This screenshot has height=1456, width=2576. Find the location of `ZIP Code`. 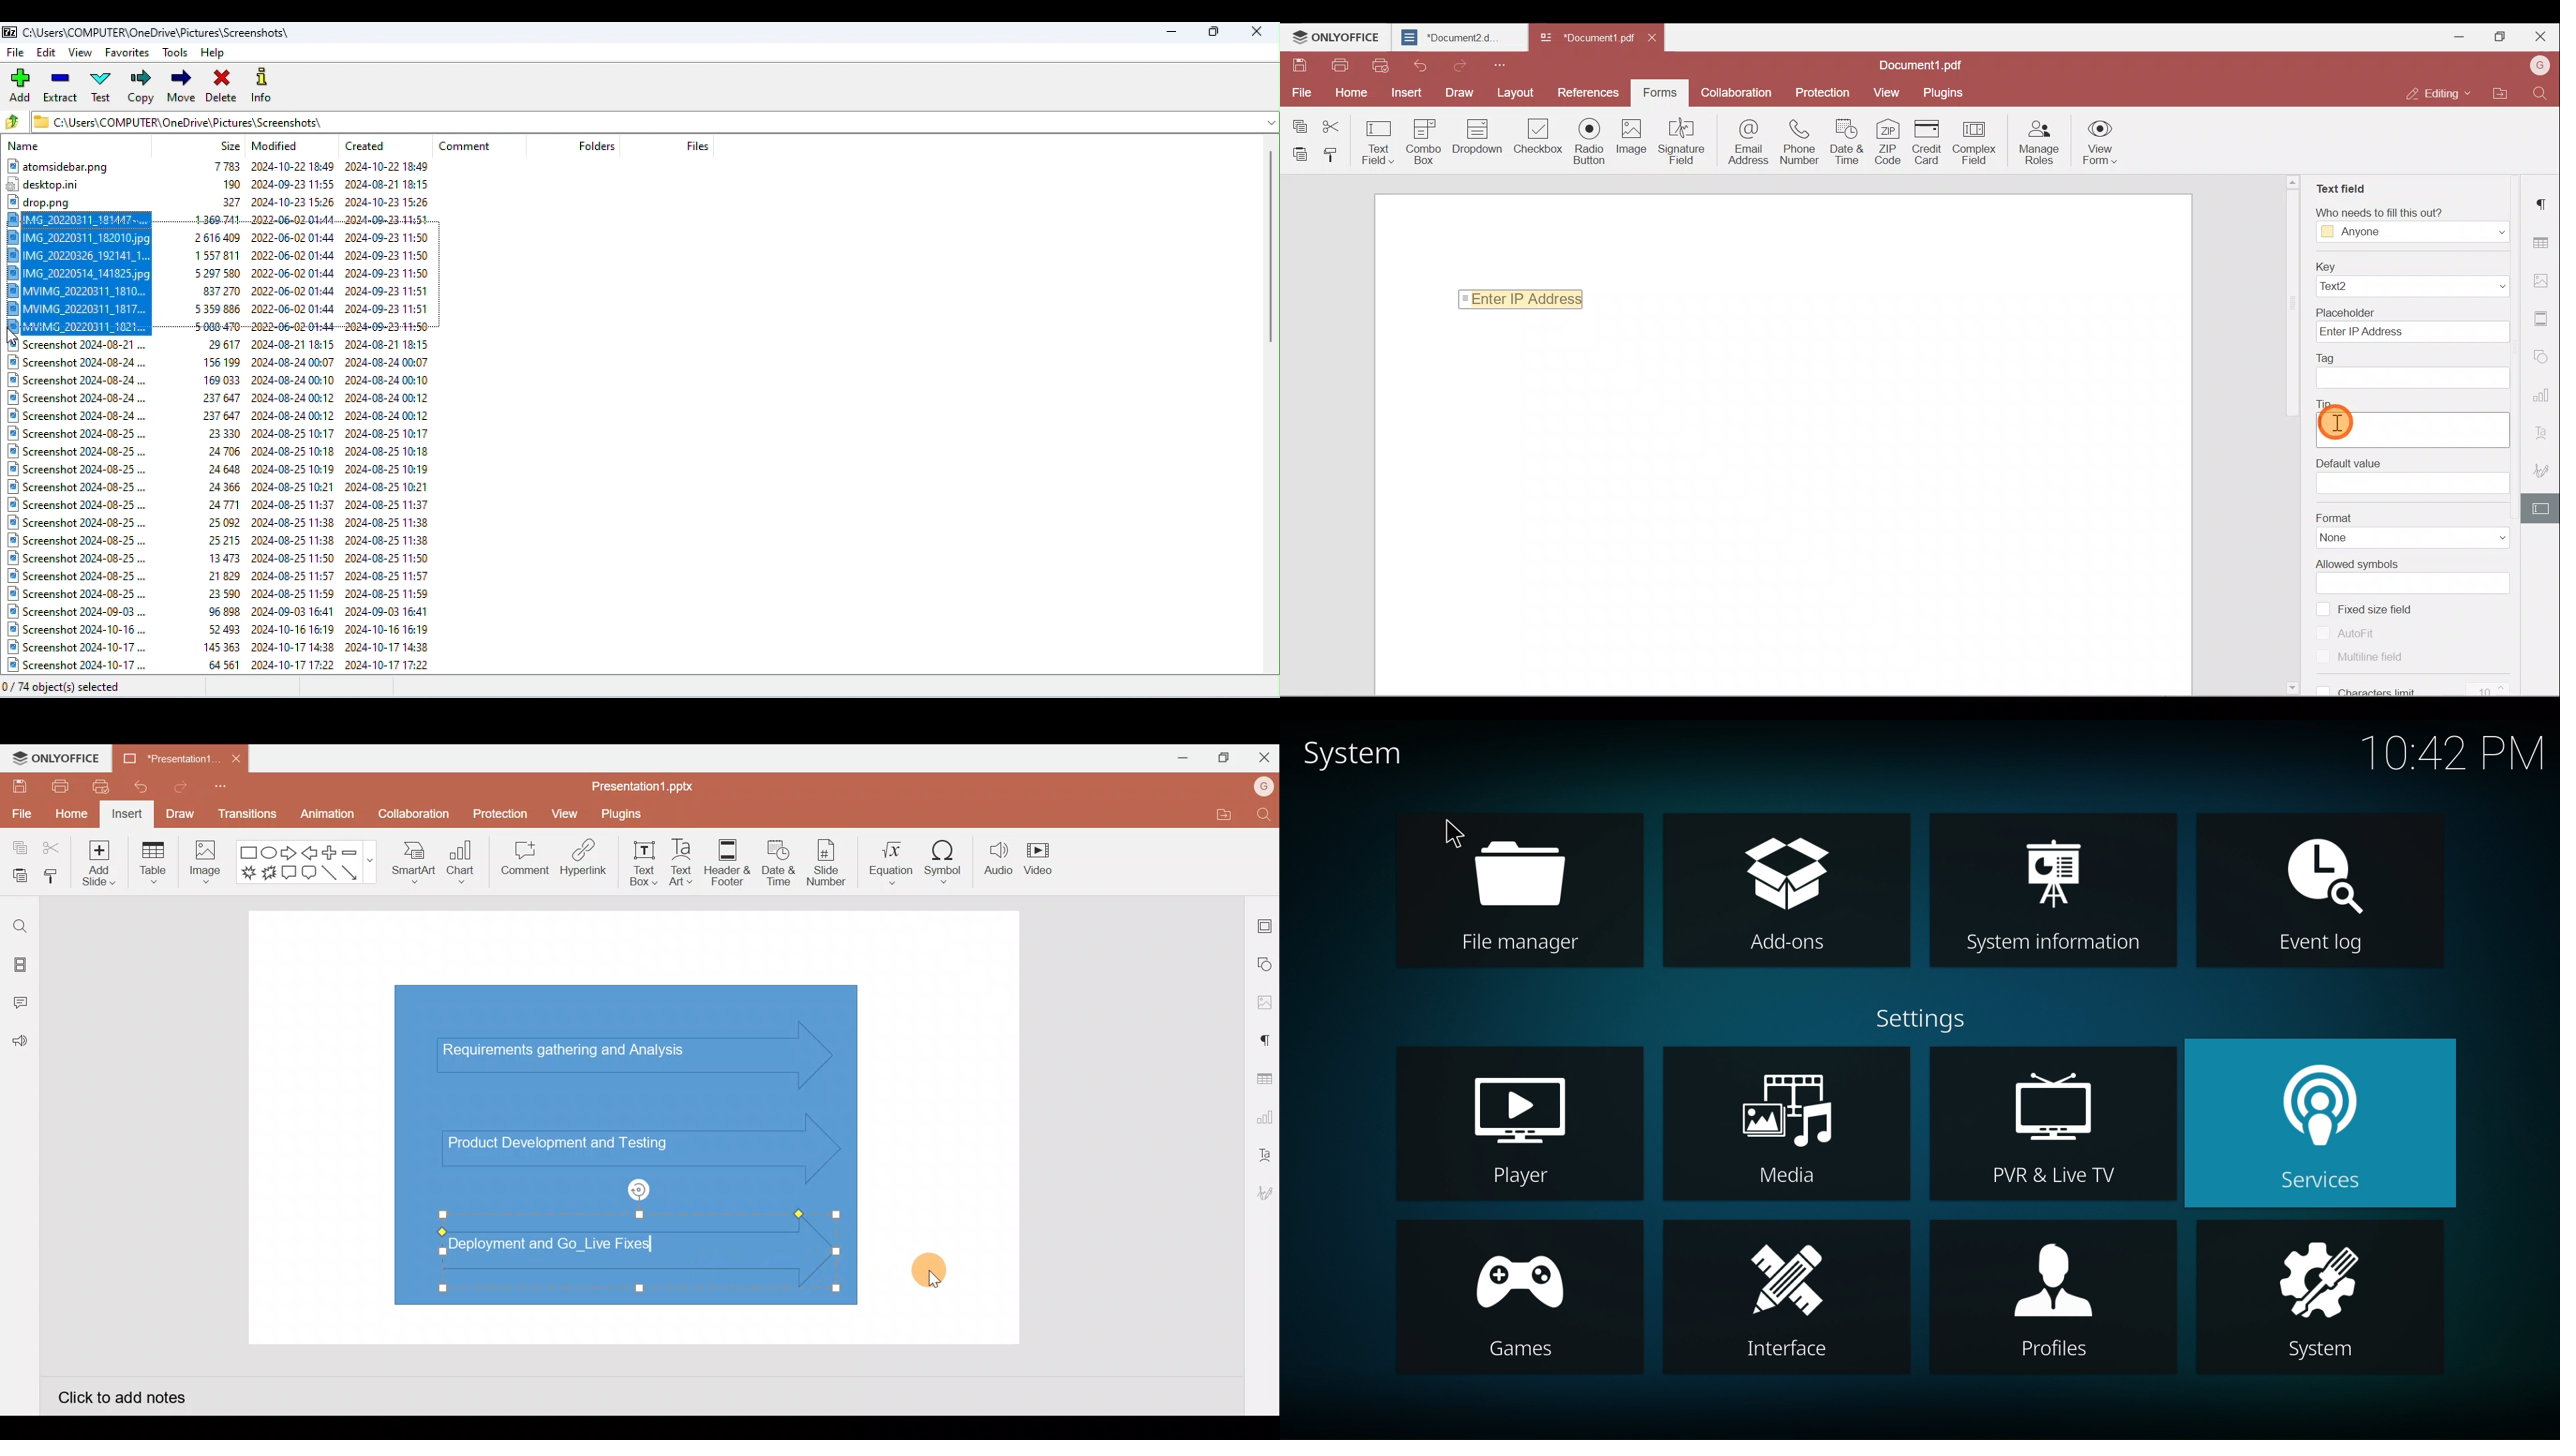

ZIP Code is located at coordinates (1889, 144).